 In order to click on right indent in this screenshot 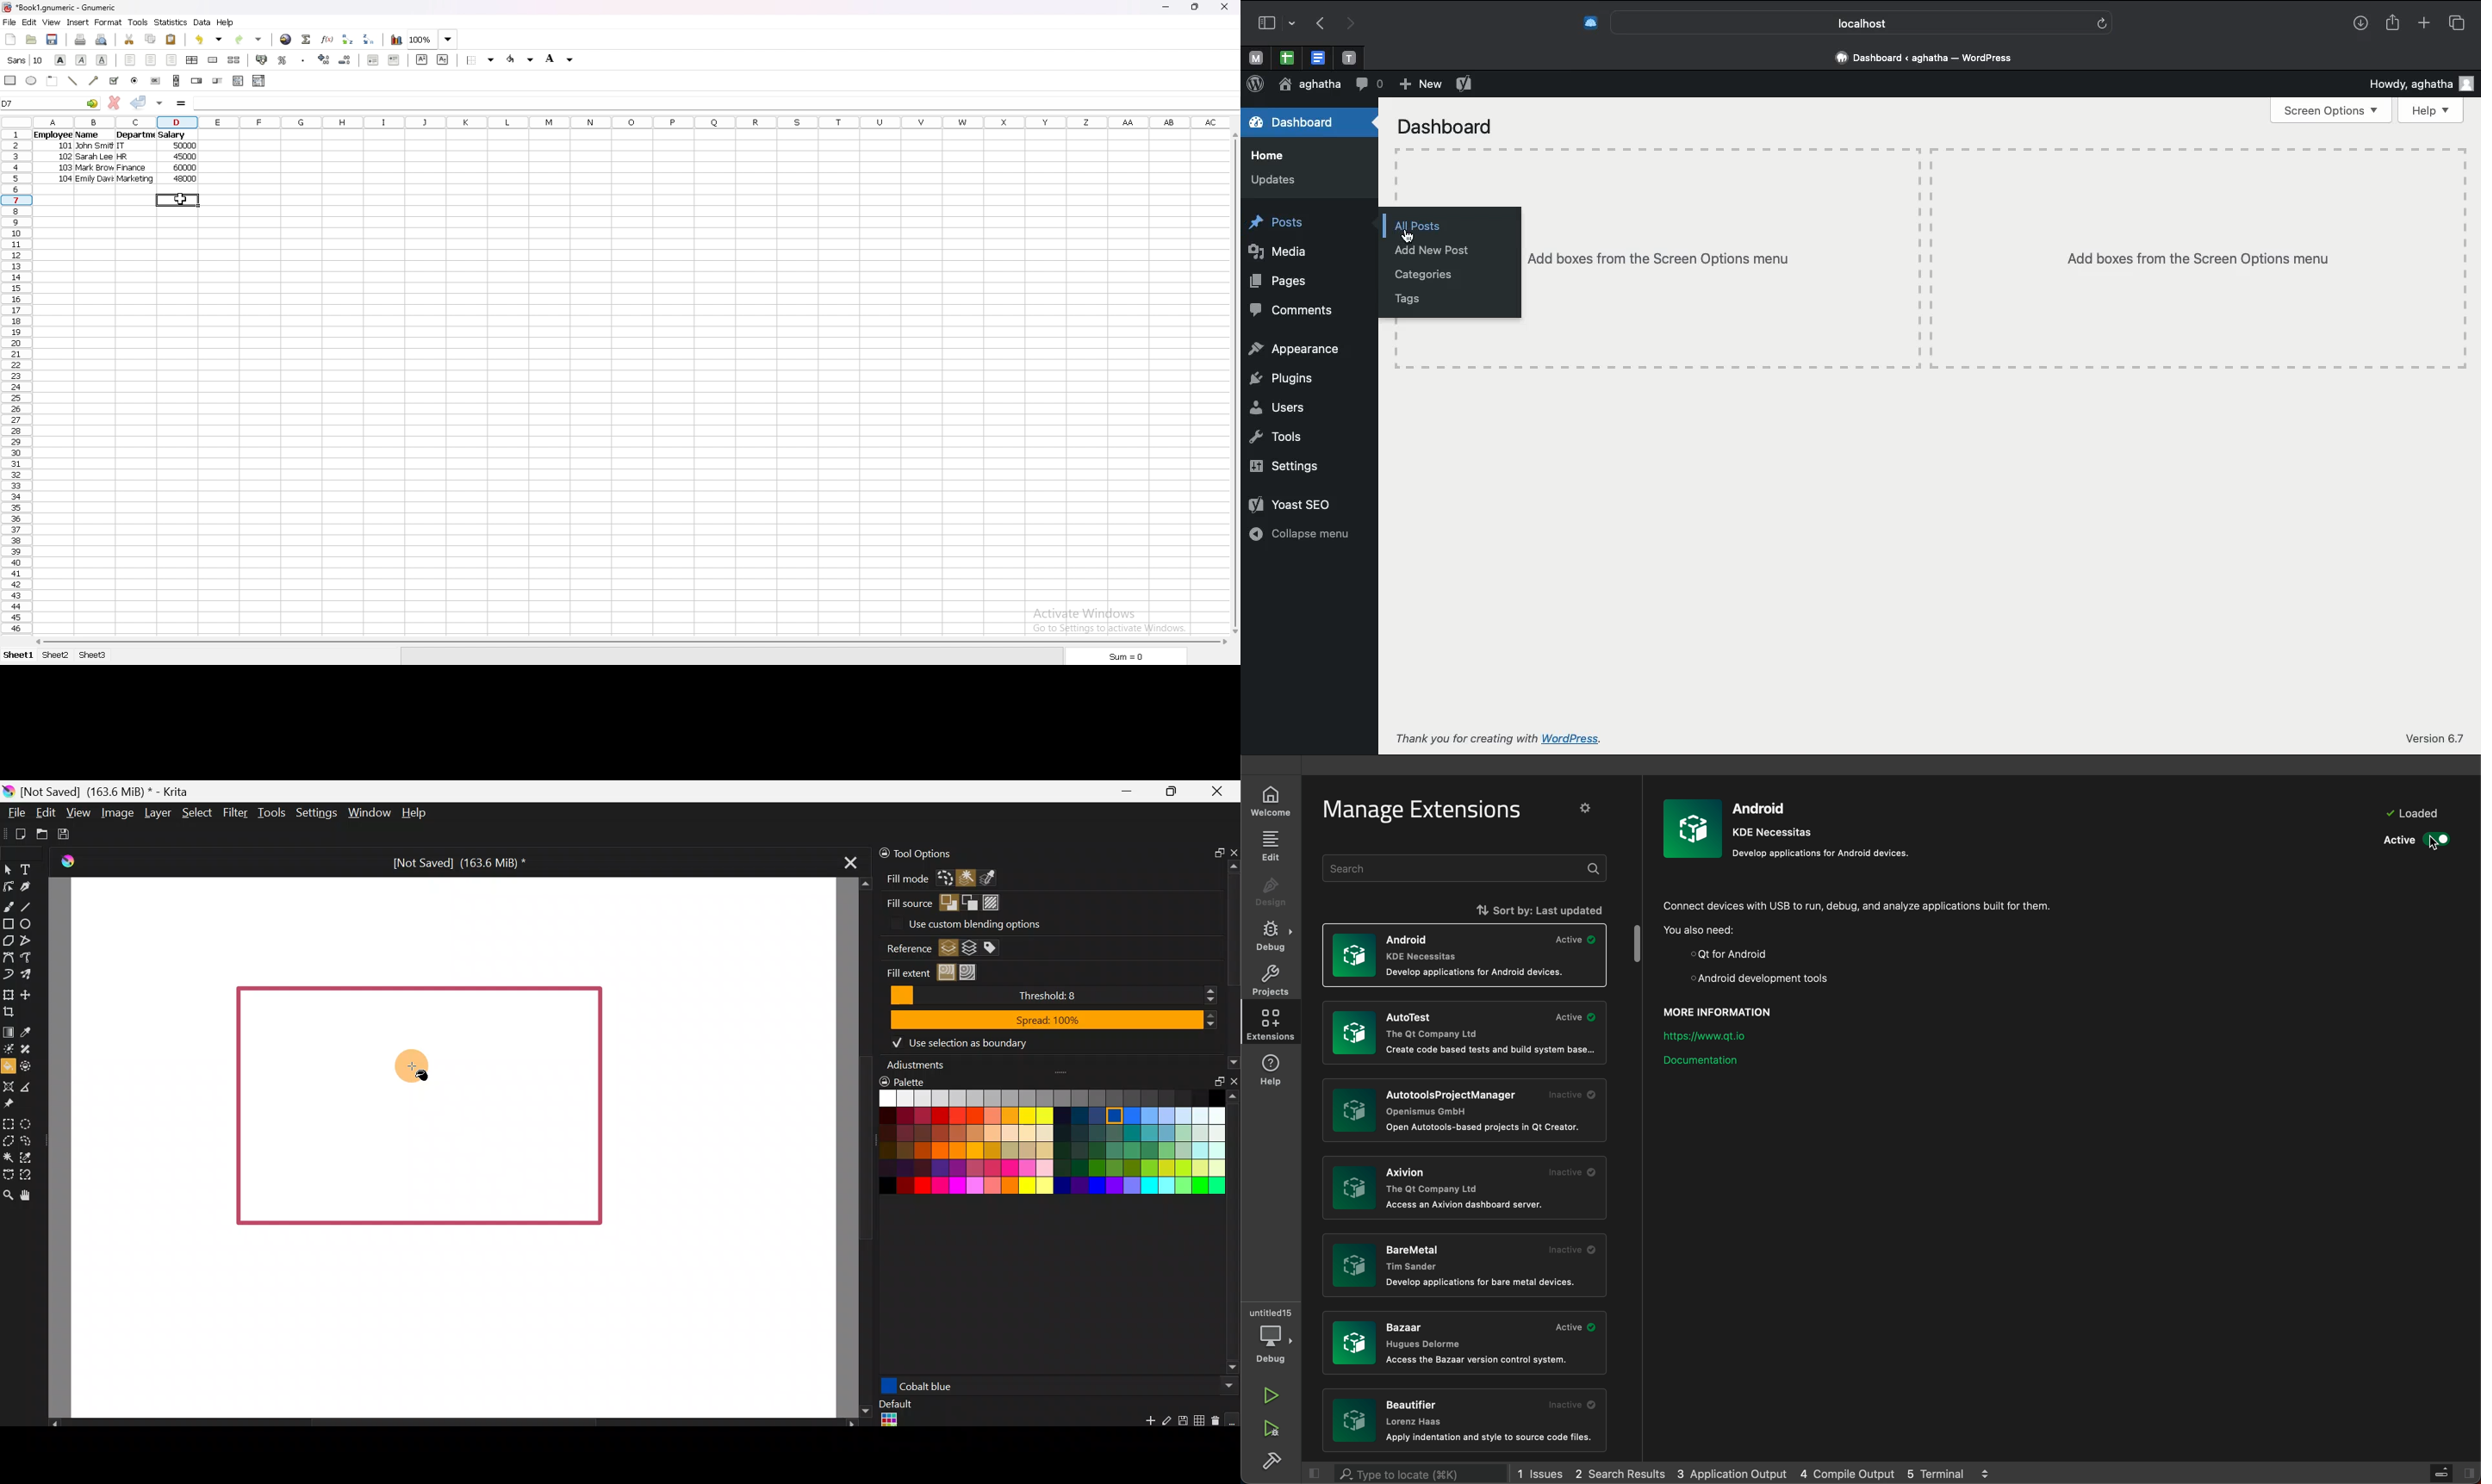, I will do `click(171, 60)`.